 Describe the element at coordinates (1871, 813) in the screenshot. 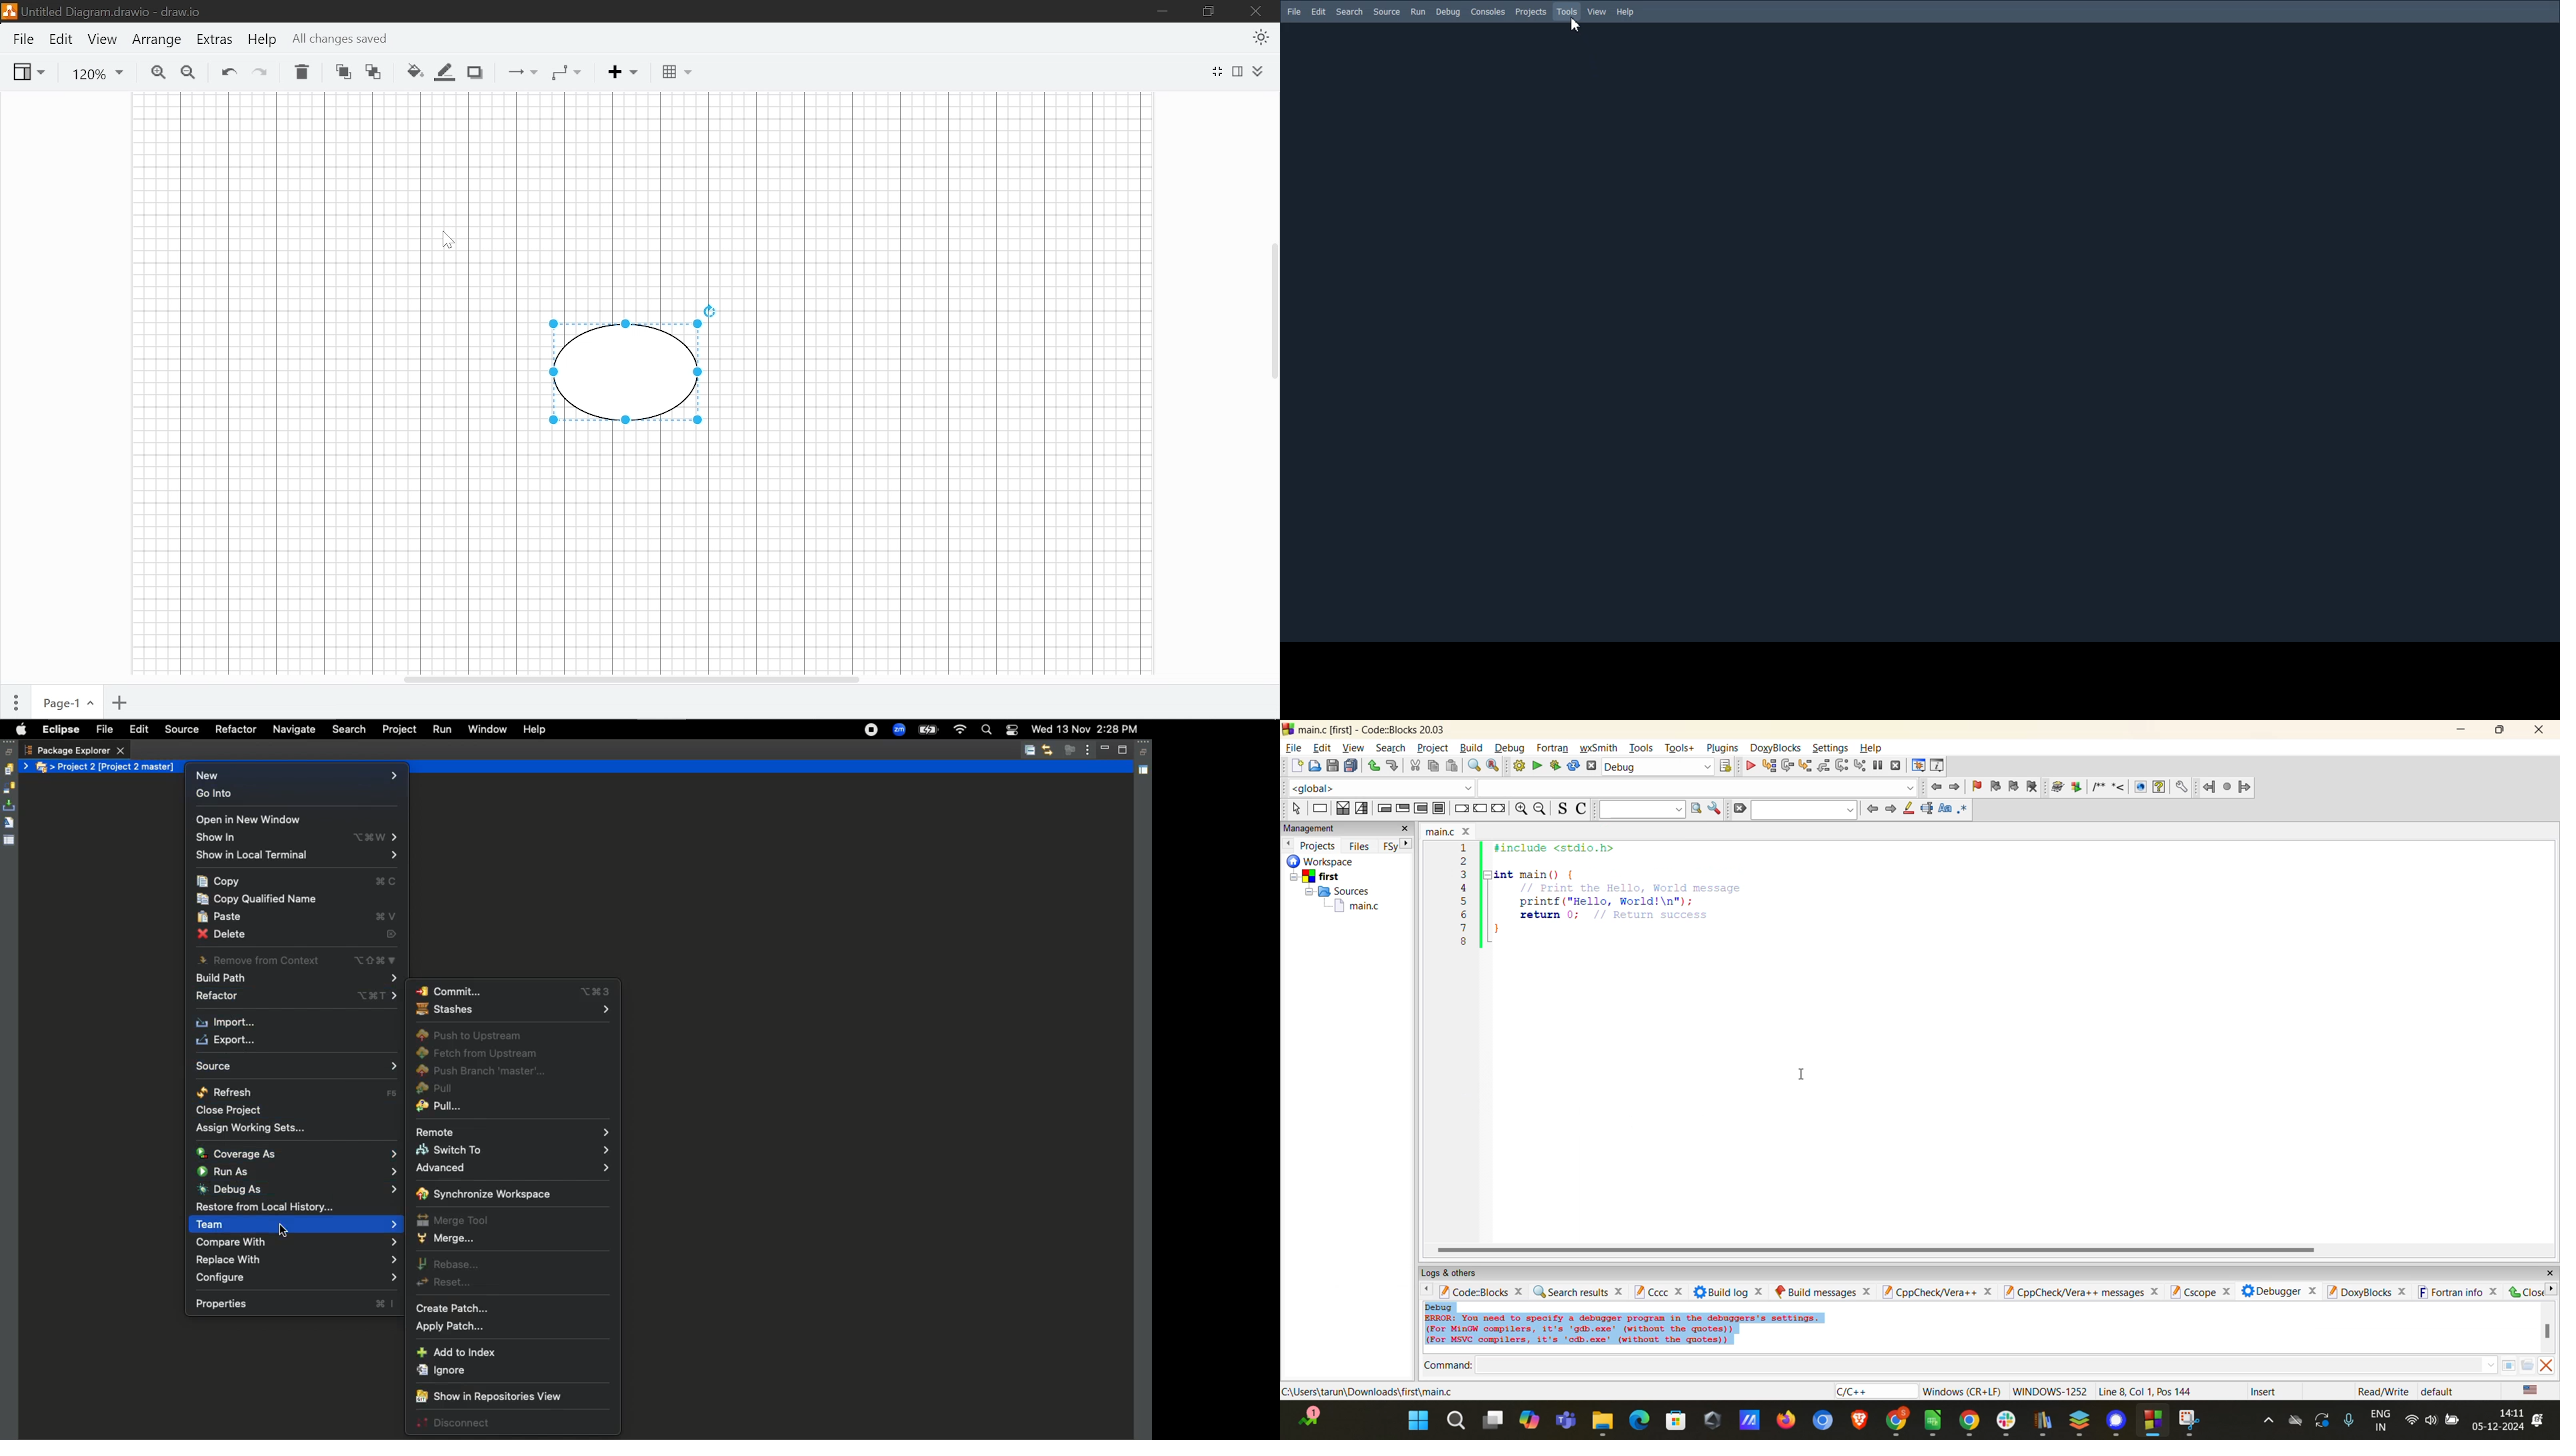

I see `previous` at that location.